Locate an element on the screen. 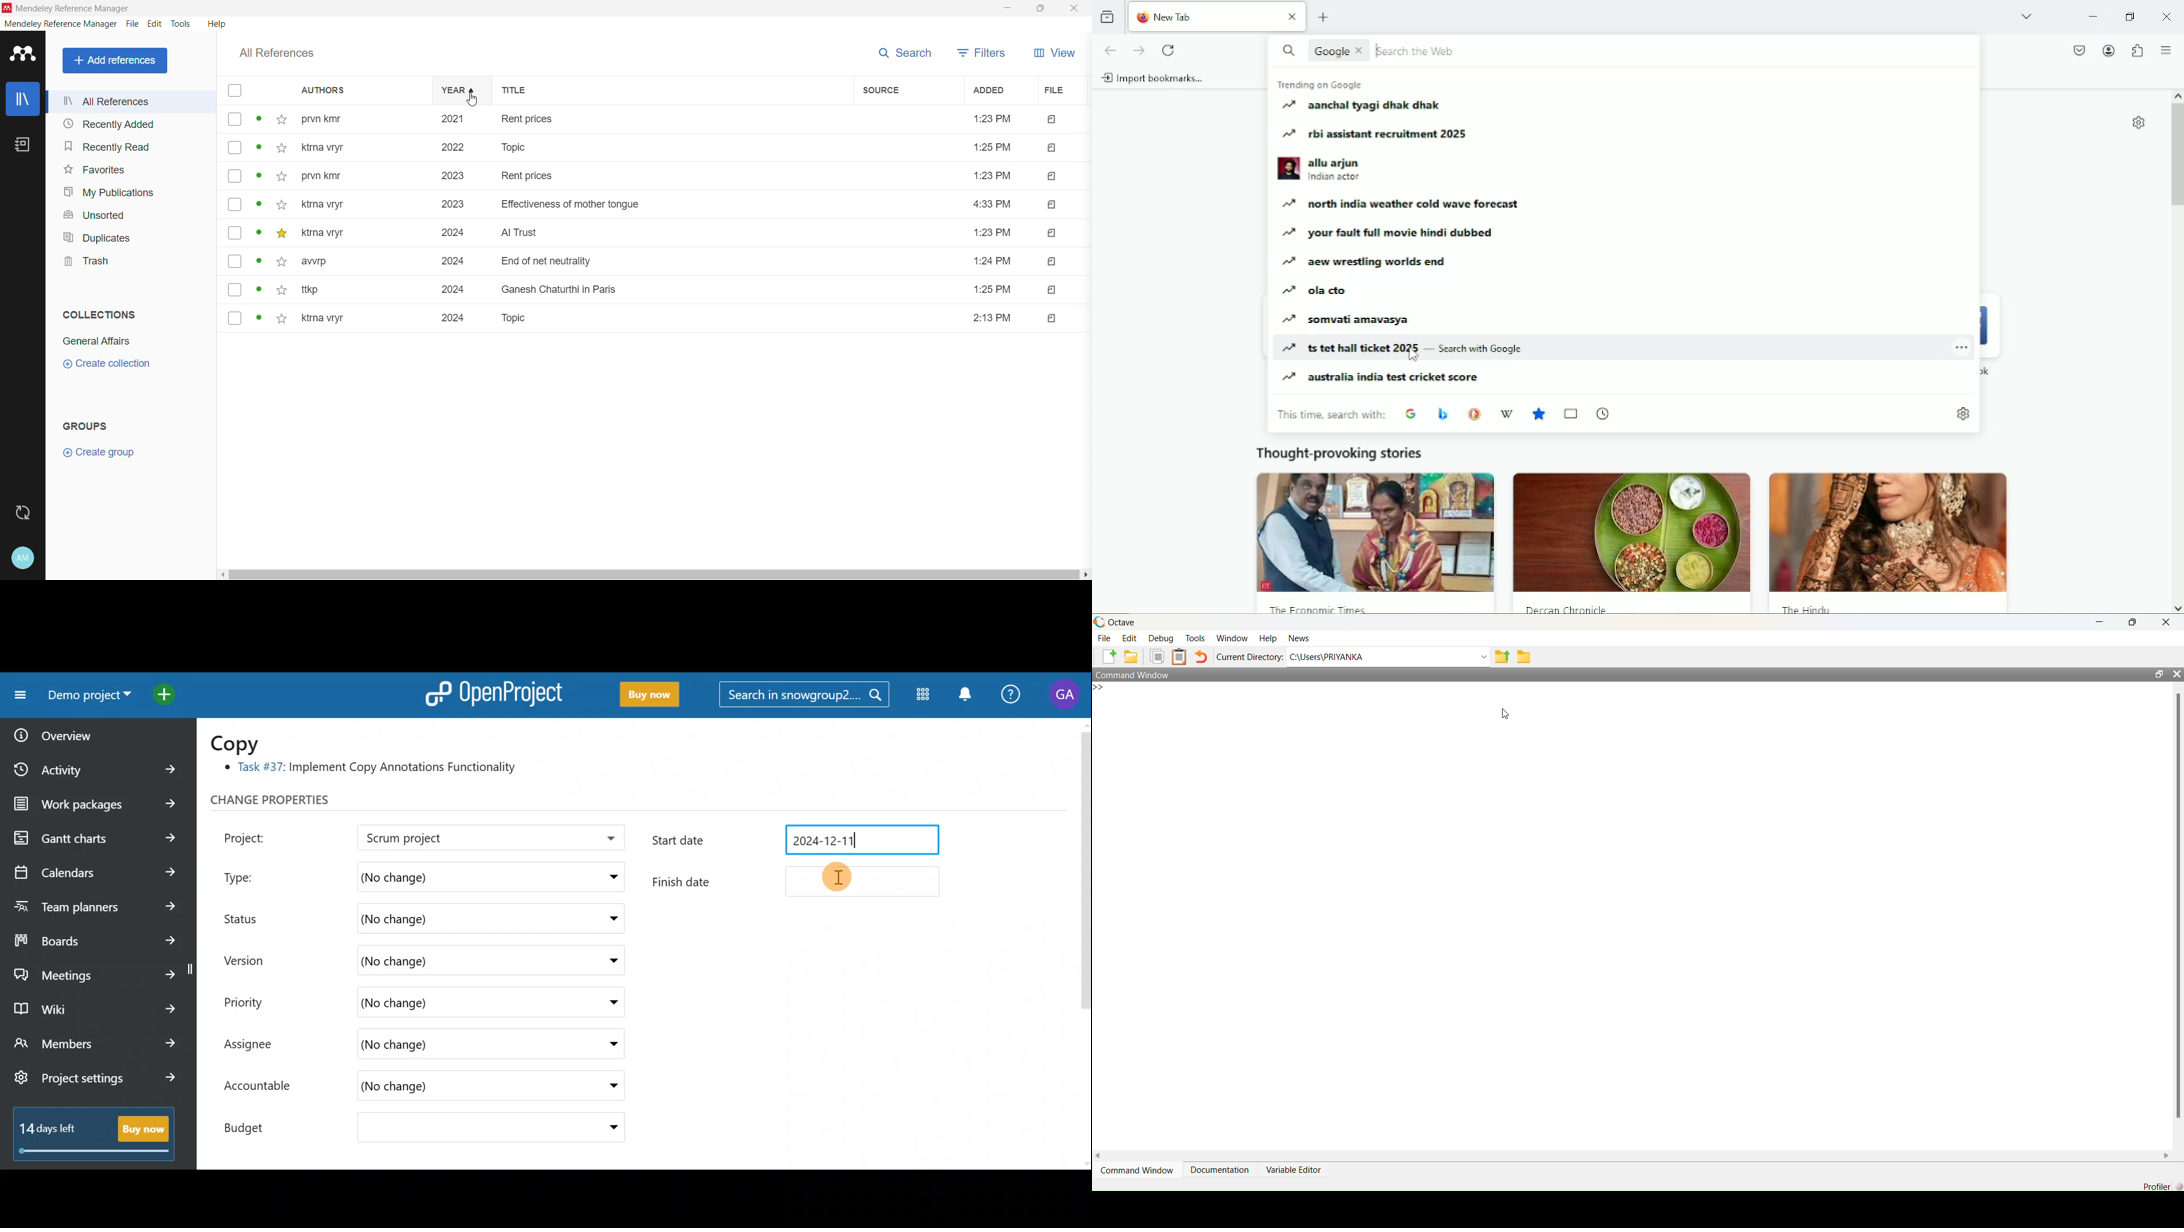 The height and width of the screenshot is (1232, 2184). (No change) is located at coordinates (430, 1002).